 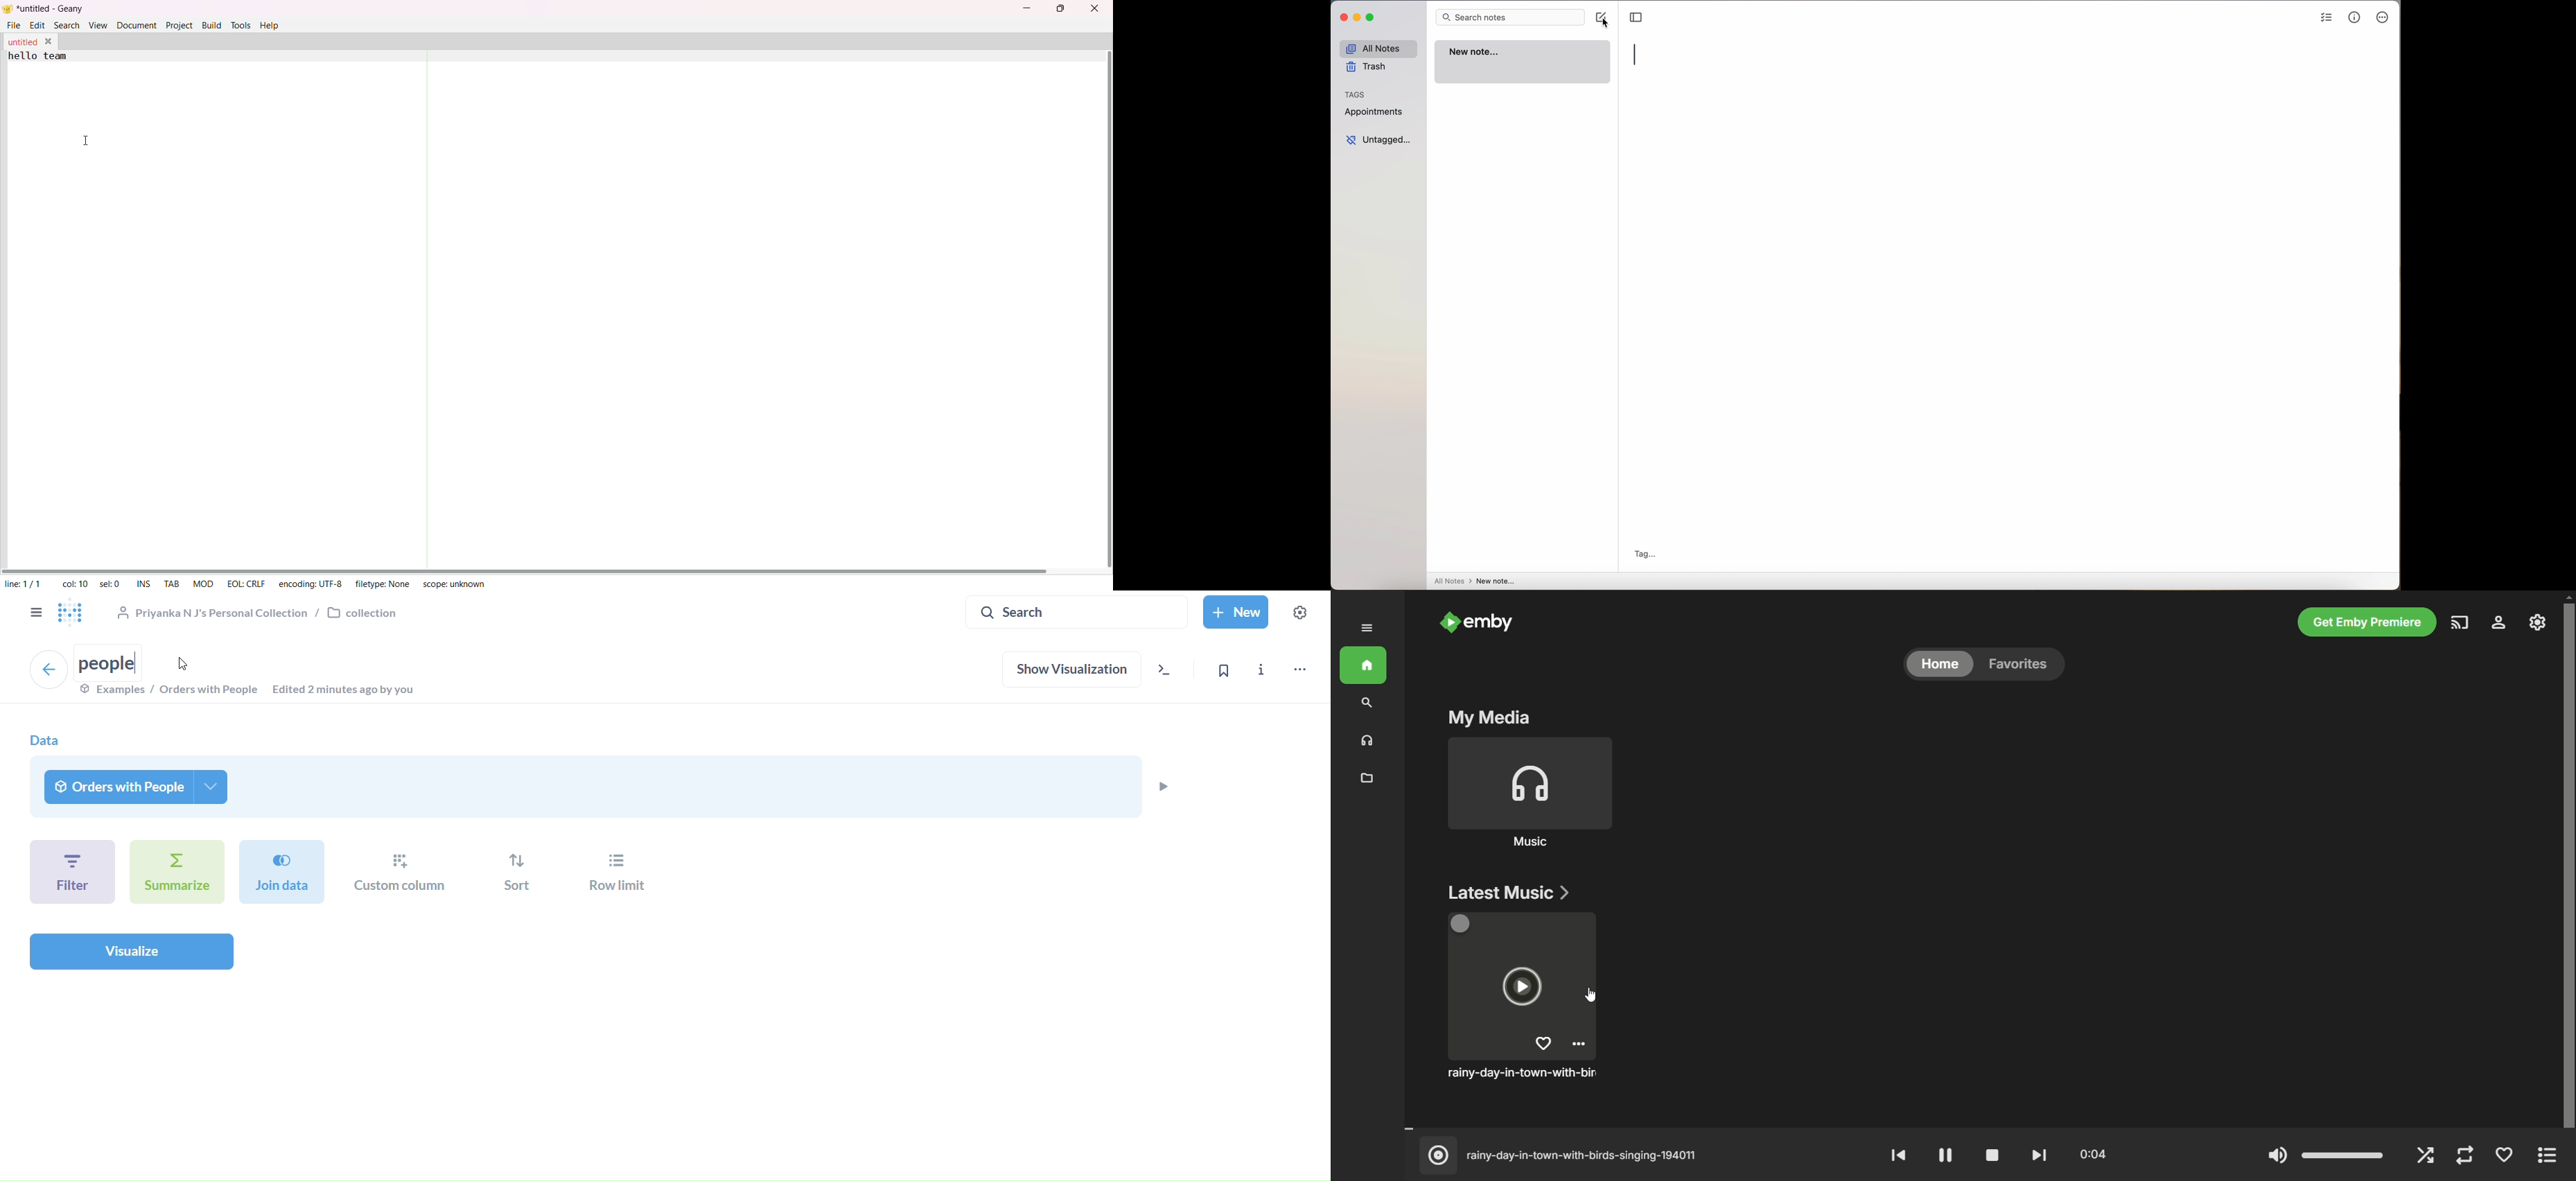 What do you see at coordinates (1359, 18) in the screenshot?
I see `minimize app` at bounding box center [1359, 18].